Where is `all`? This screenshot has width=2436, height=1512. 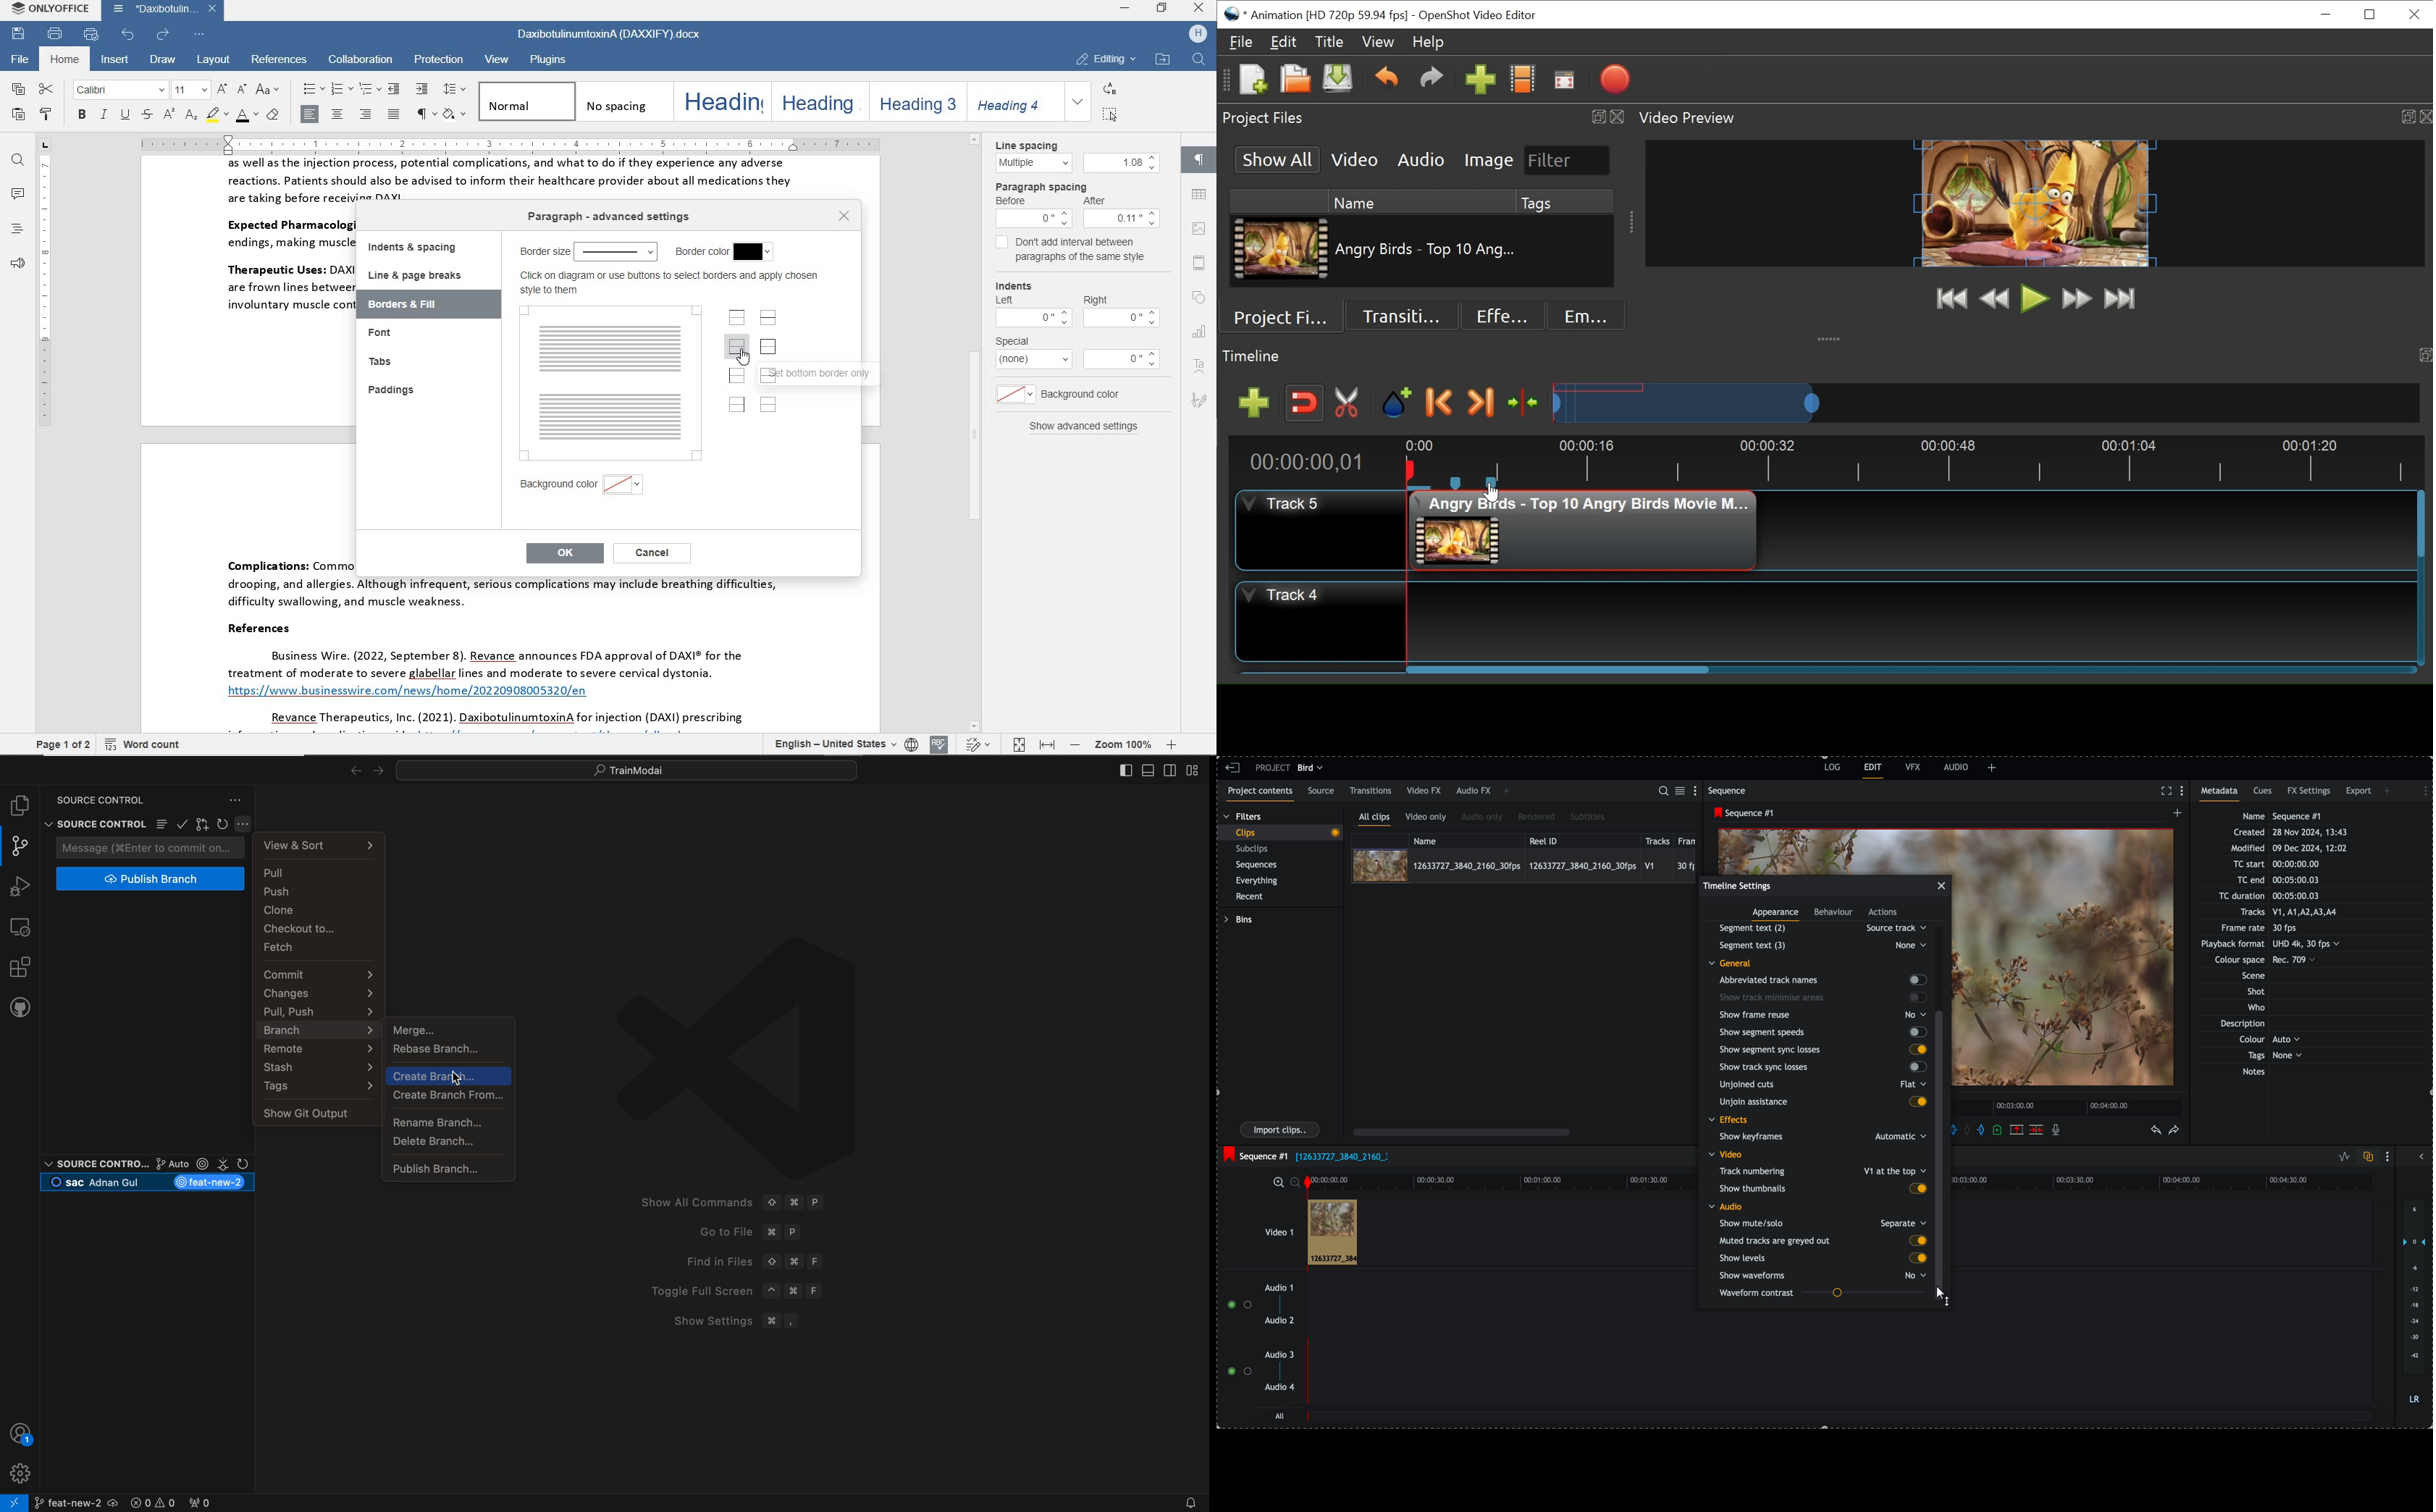
all is located at coordinates (1841, 1420).